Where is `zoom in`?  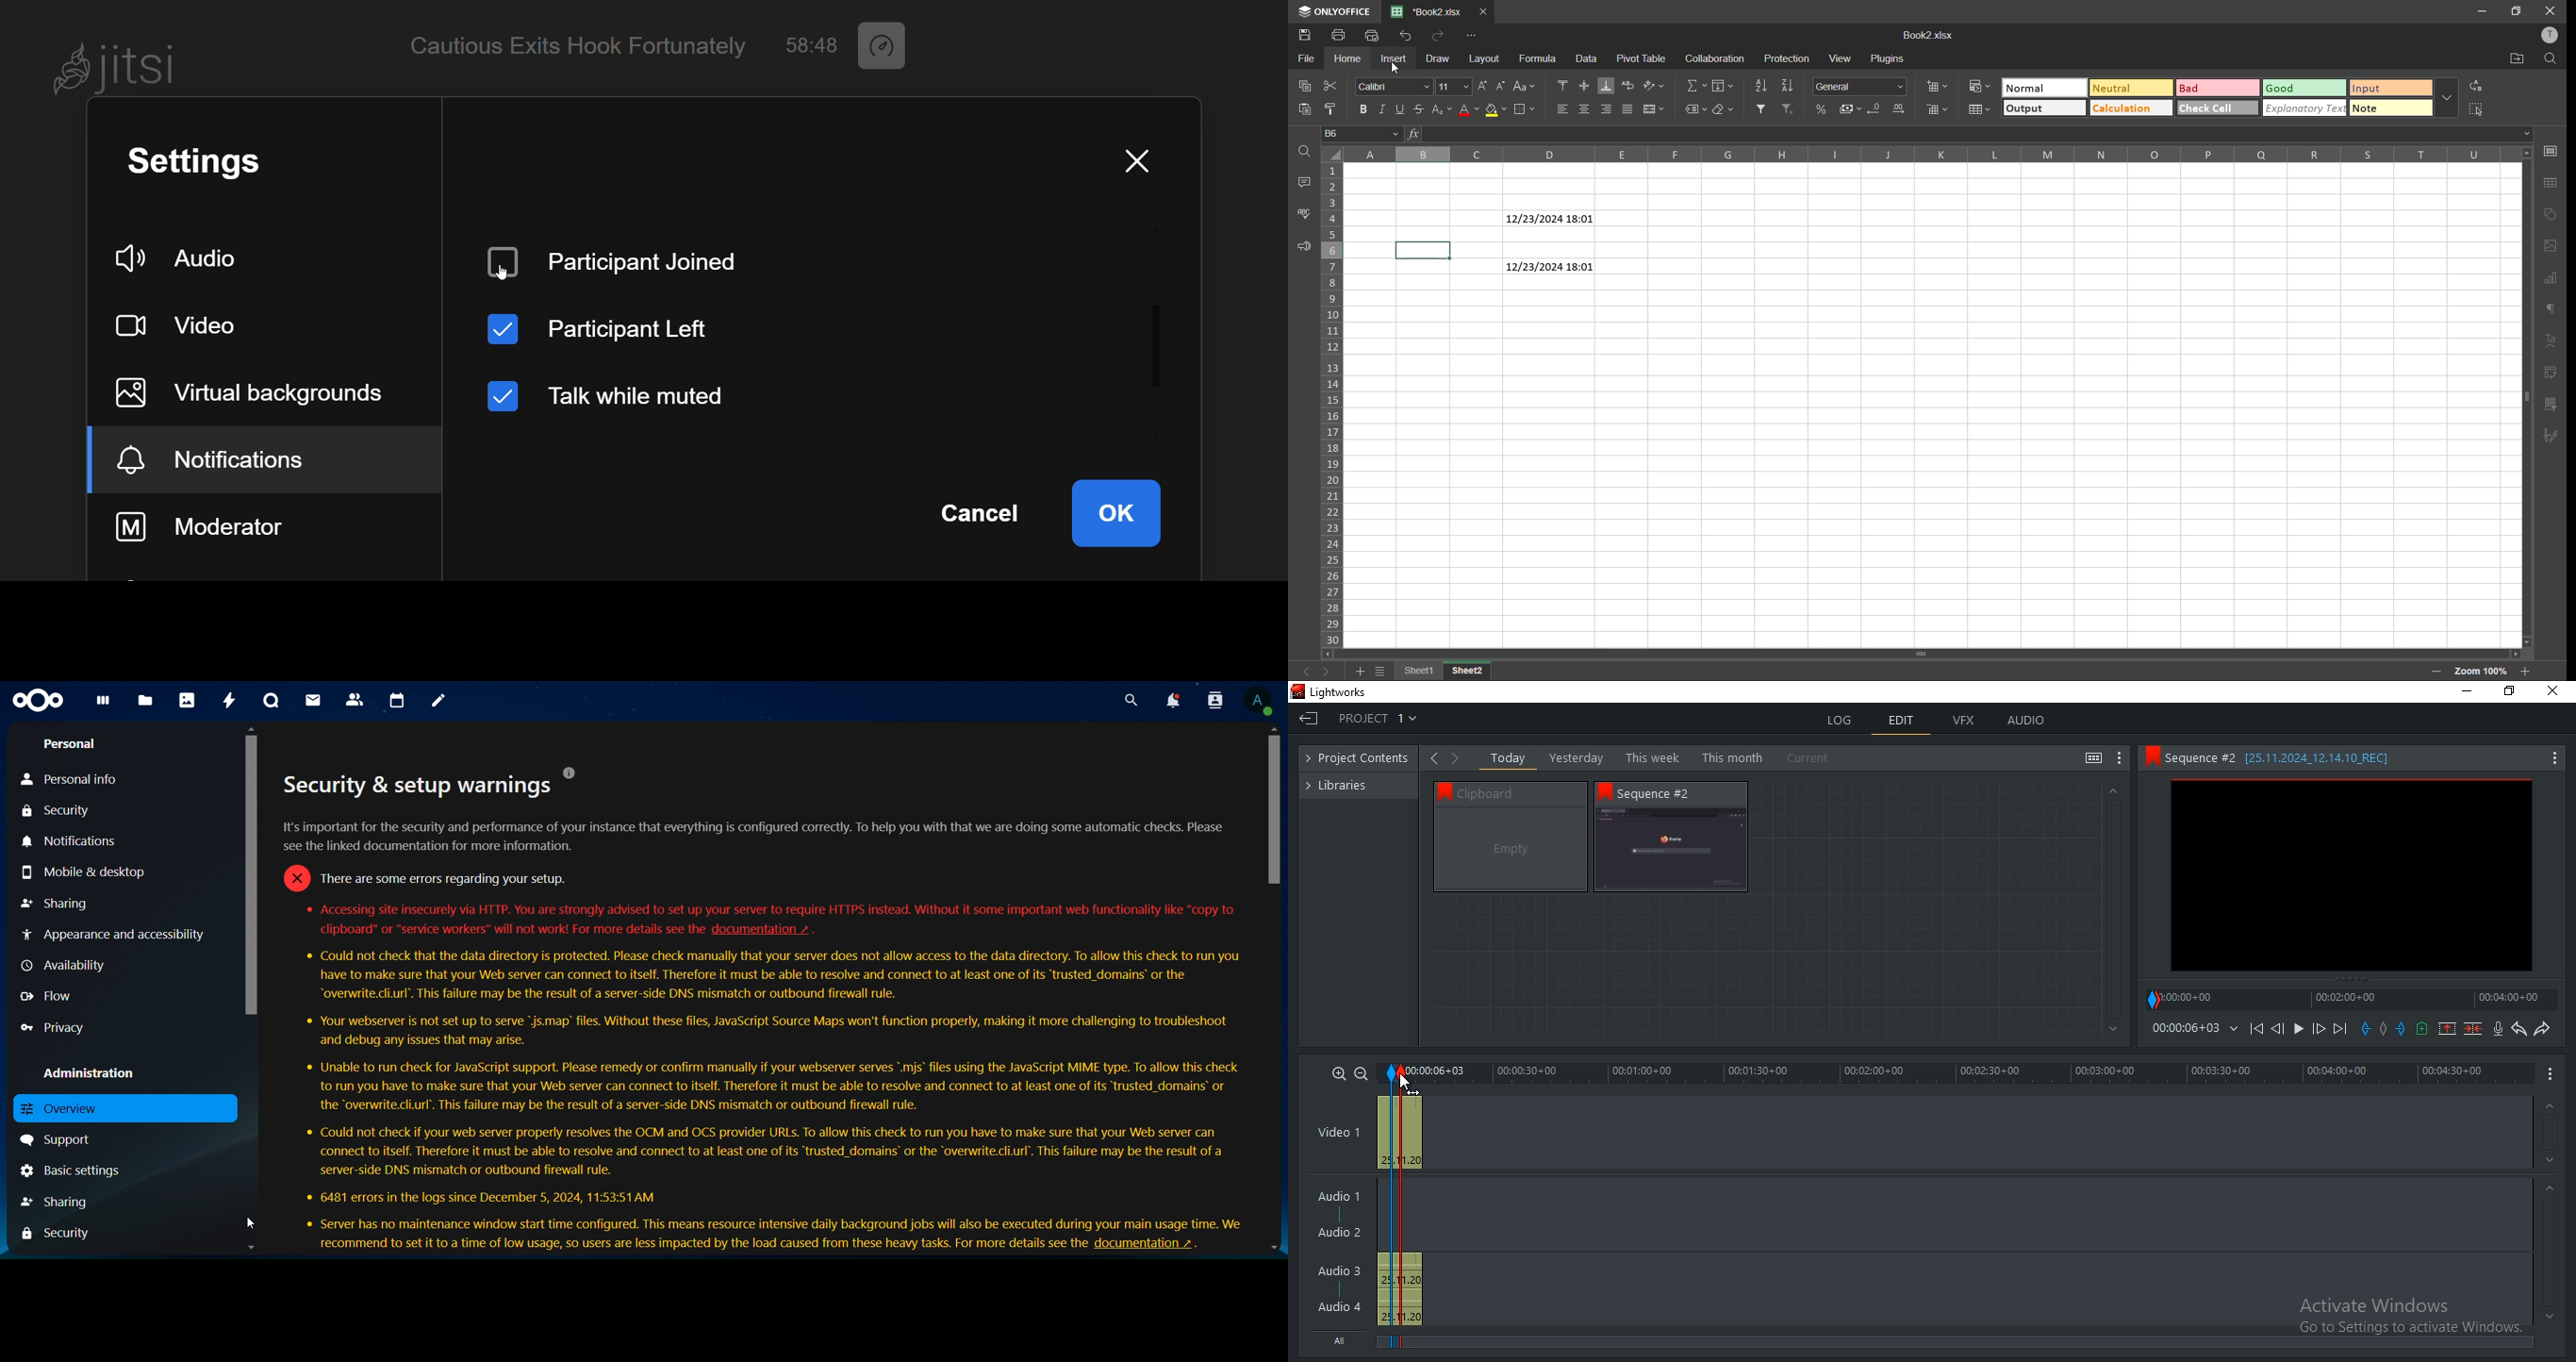
zoom in is located at coordinates (2522, 671).